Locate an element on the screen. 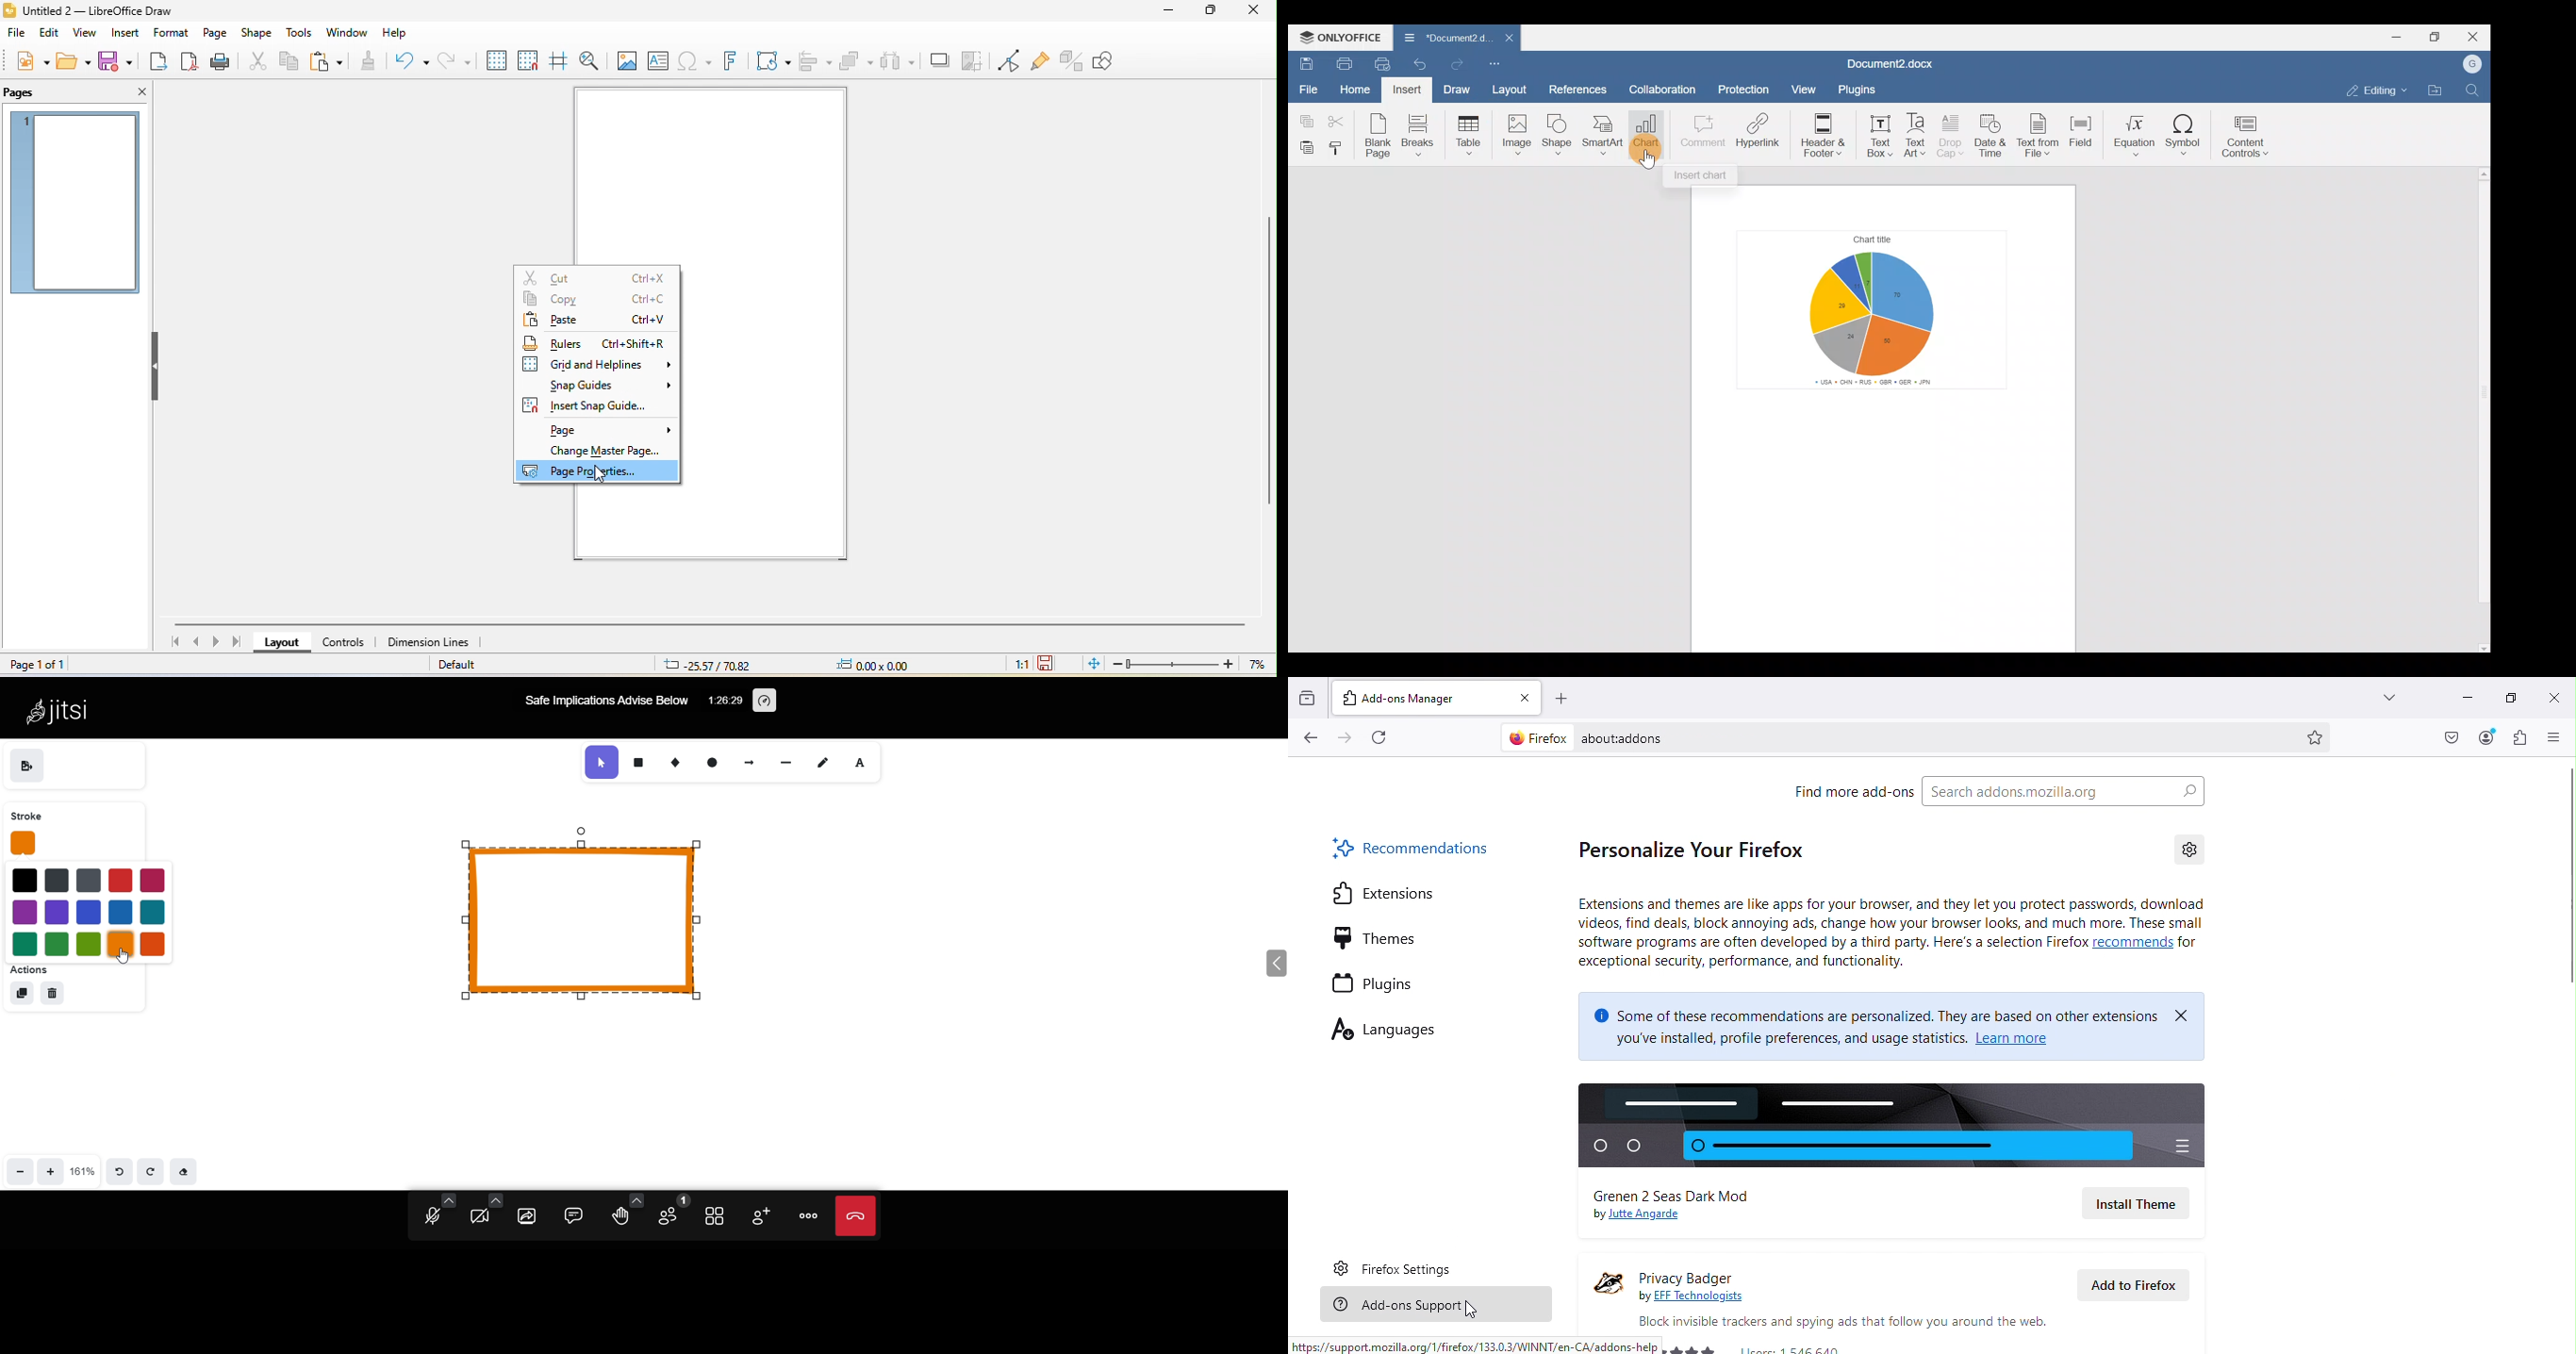 The height and width of the screenshot is (1372, 2576). end call is located at coordinates (857, 1215).